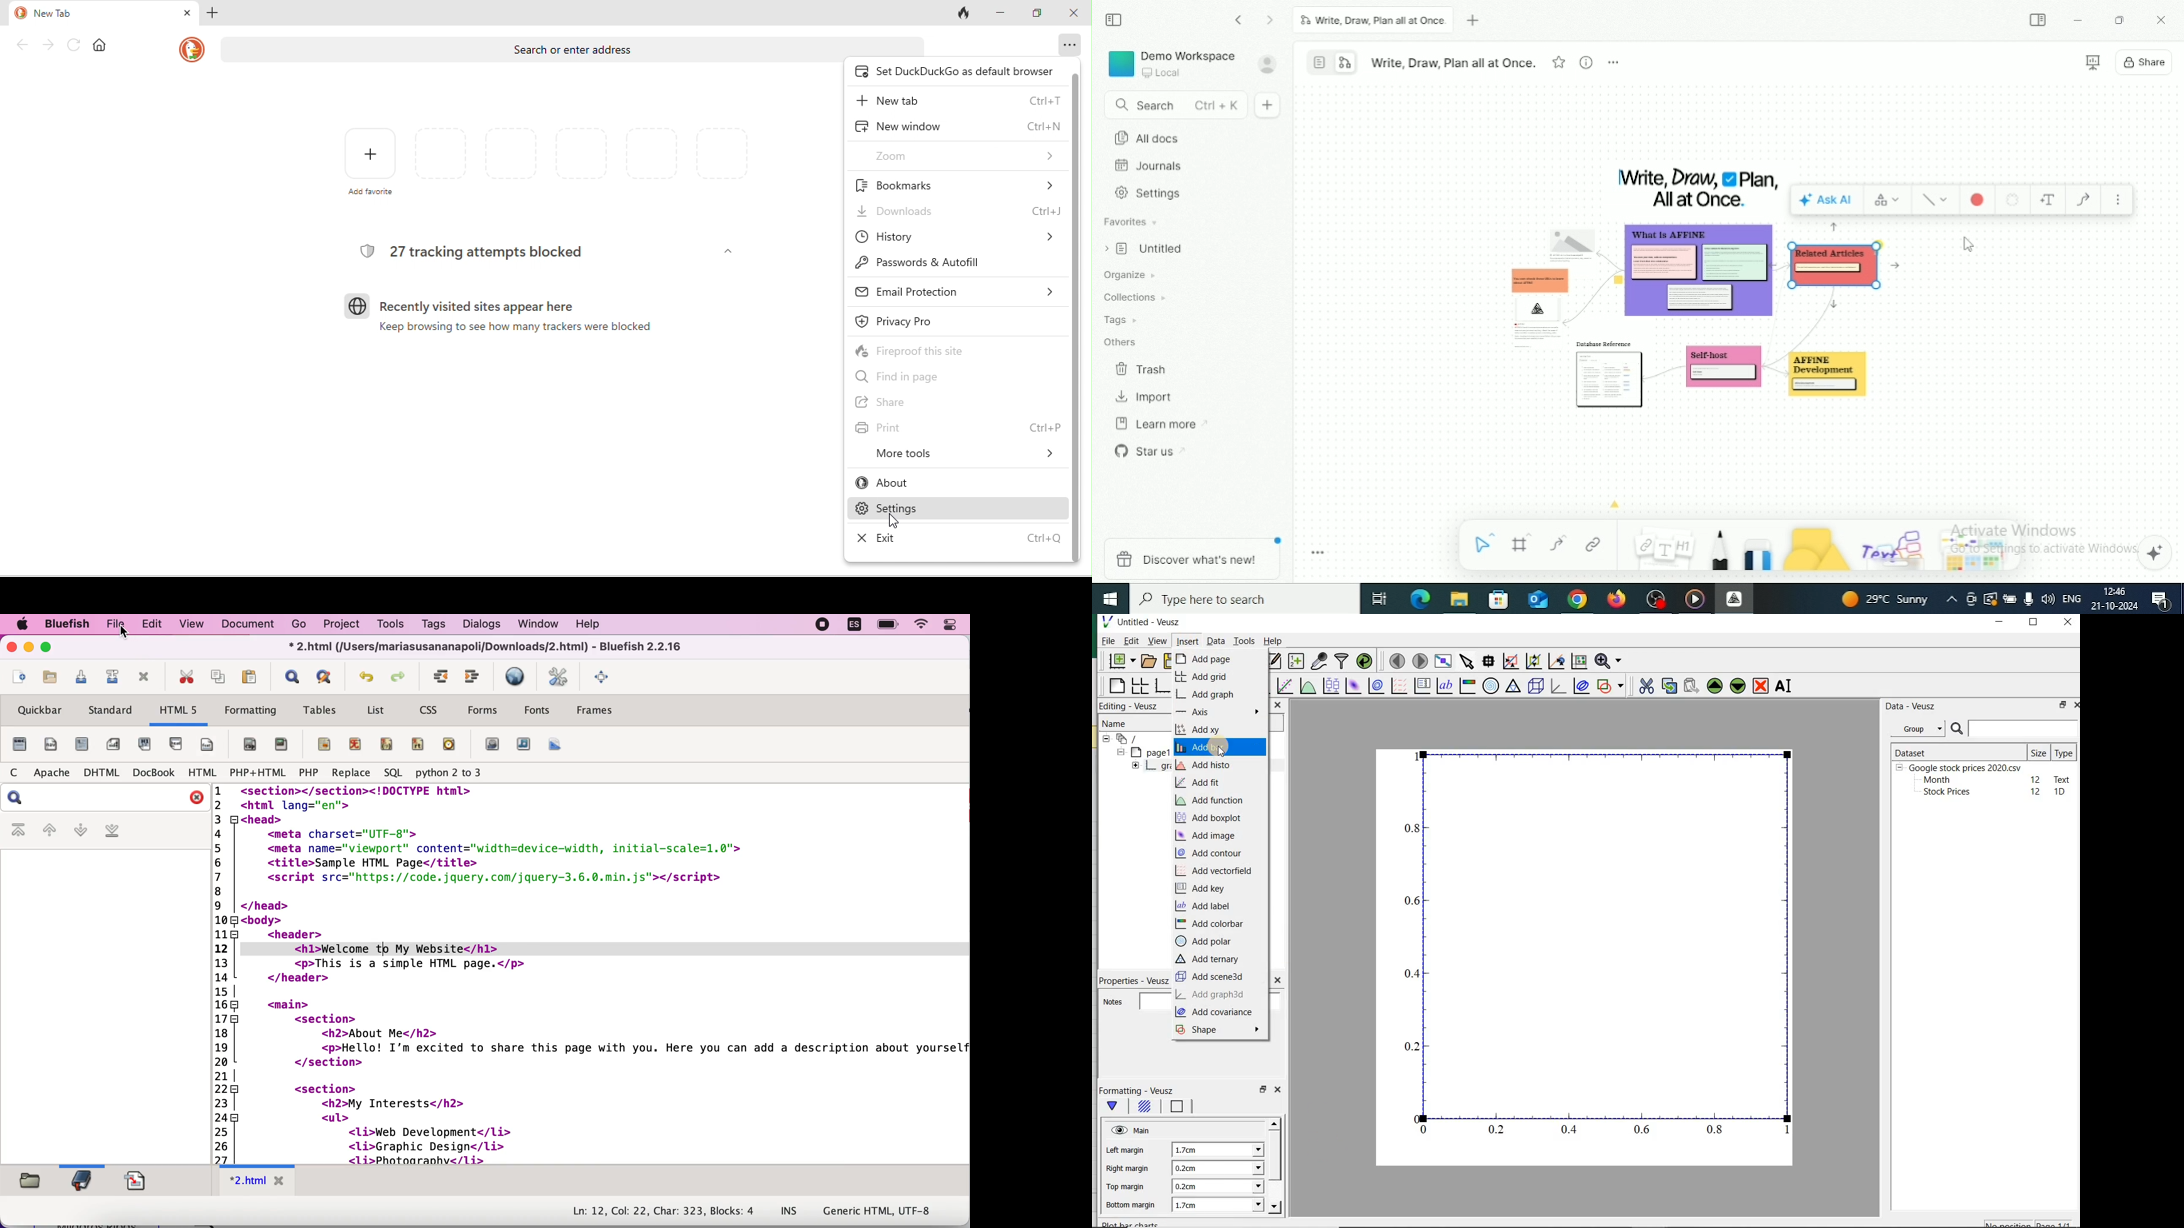 The height and width of the screenshot is (1232, 2184). Describe the element at coordinates (433, 624) in the screenshot. I see `tags` at that location.